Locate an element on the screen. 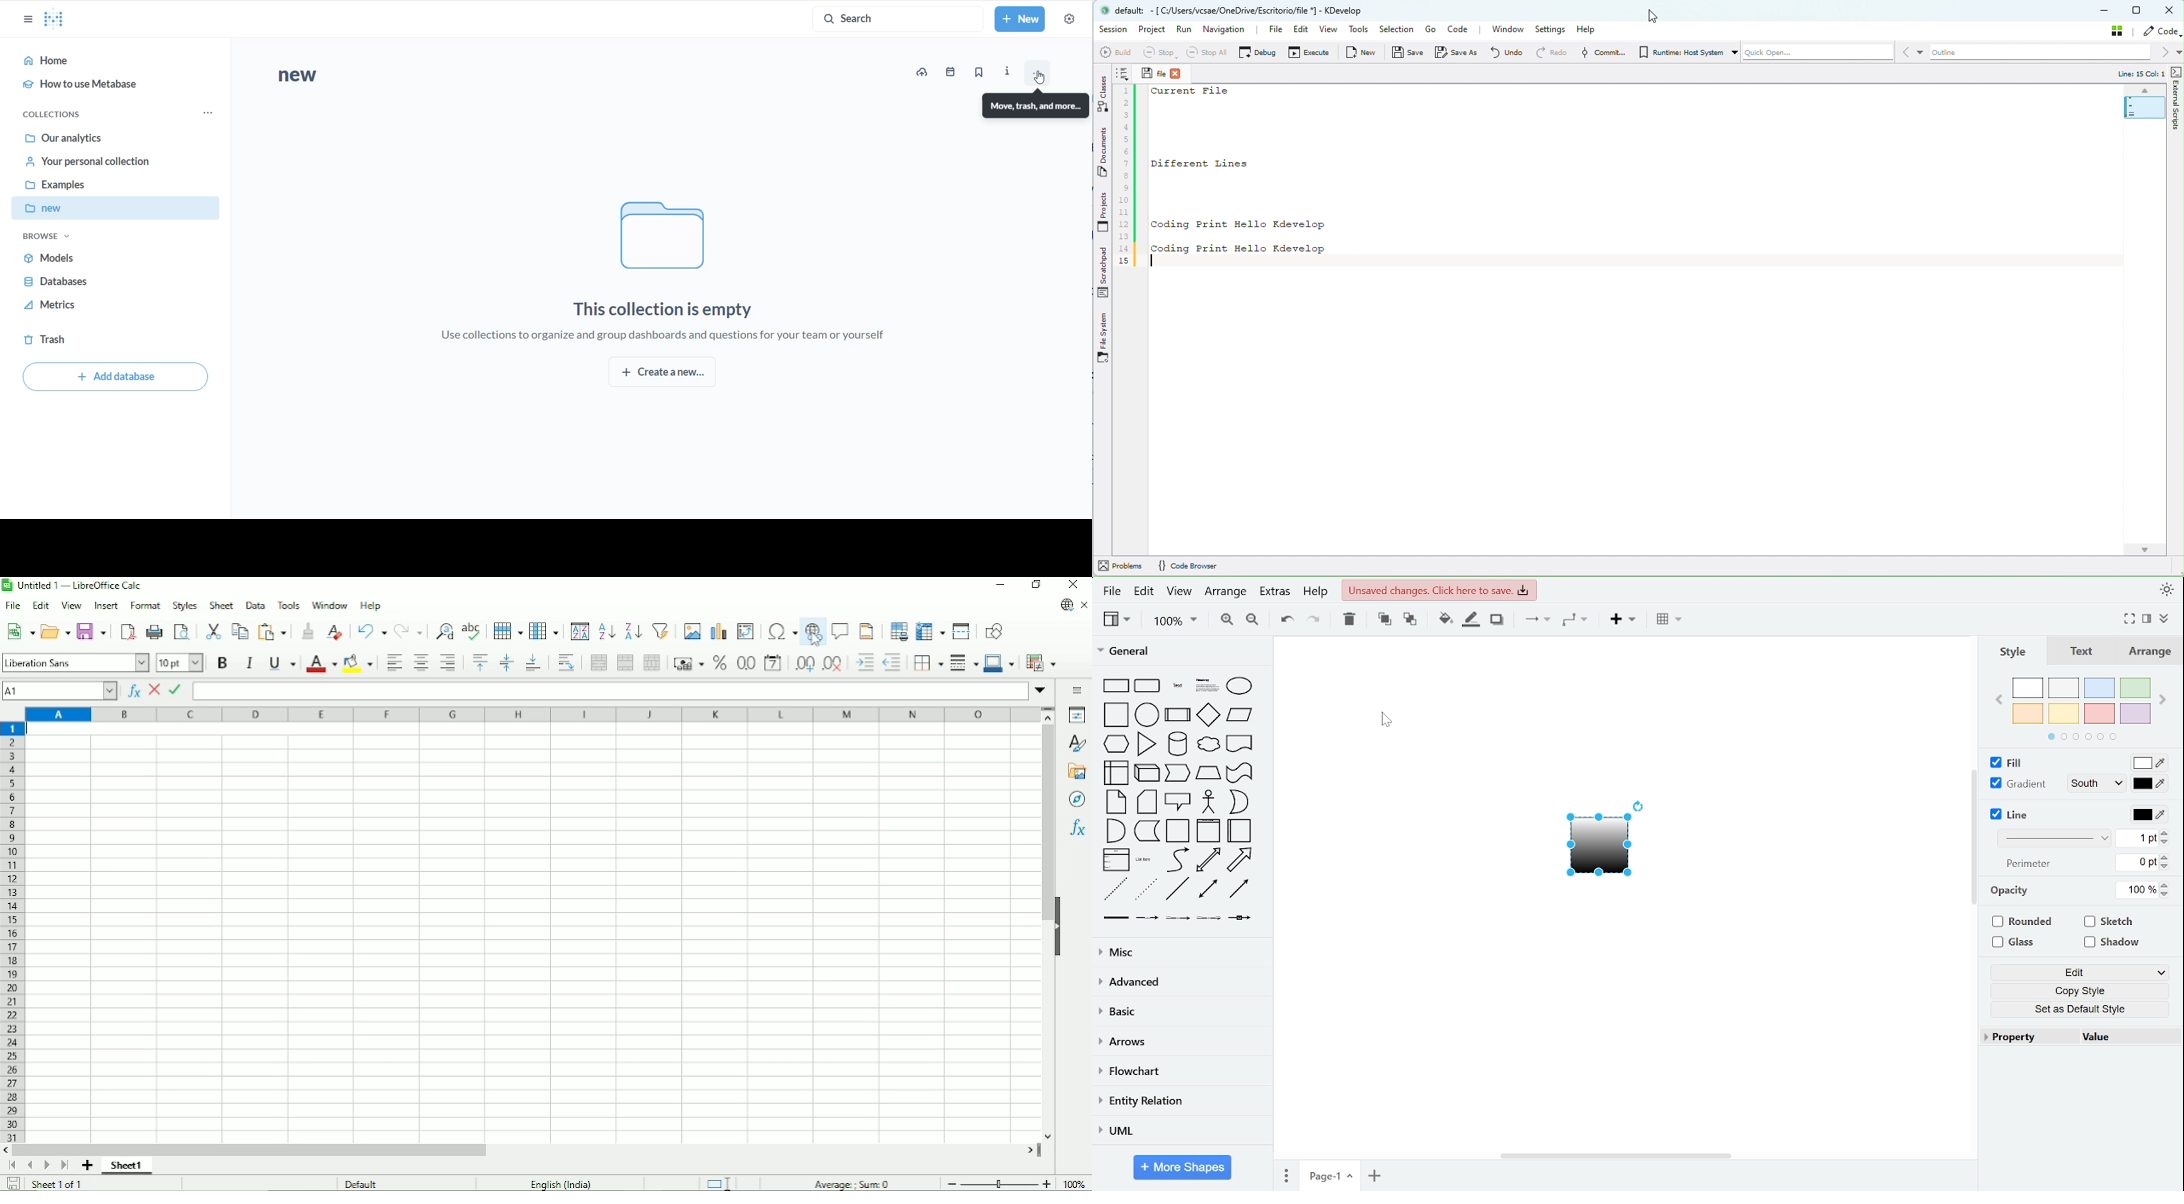 The height and width of the screenshot is (1204, 2184). cursor is located at coordinates (1037, 75).